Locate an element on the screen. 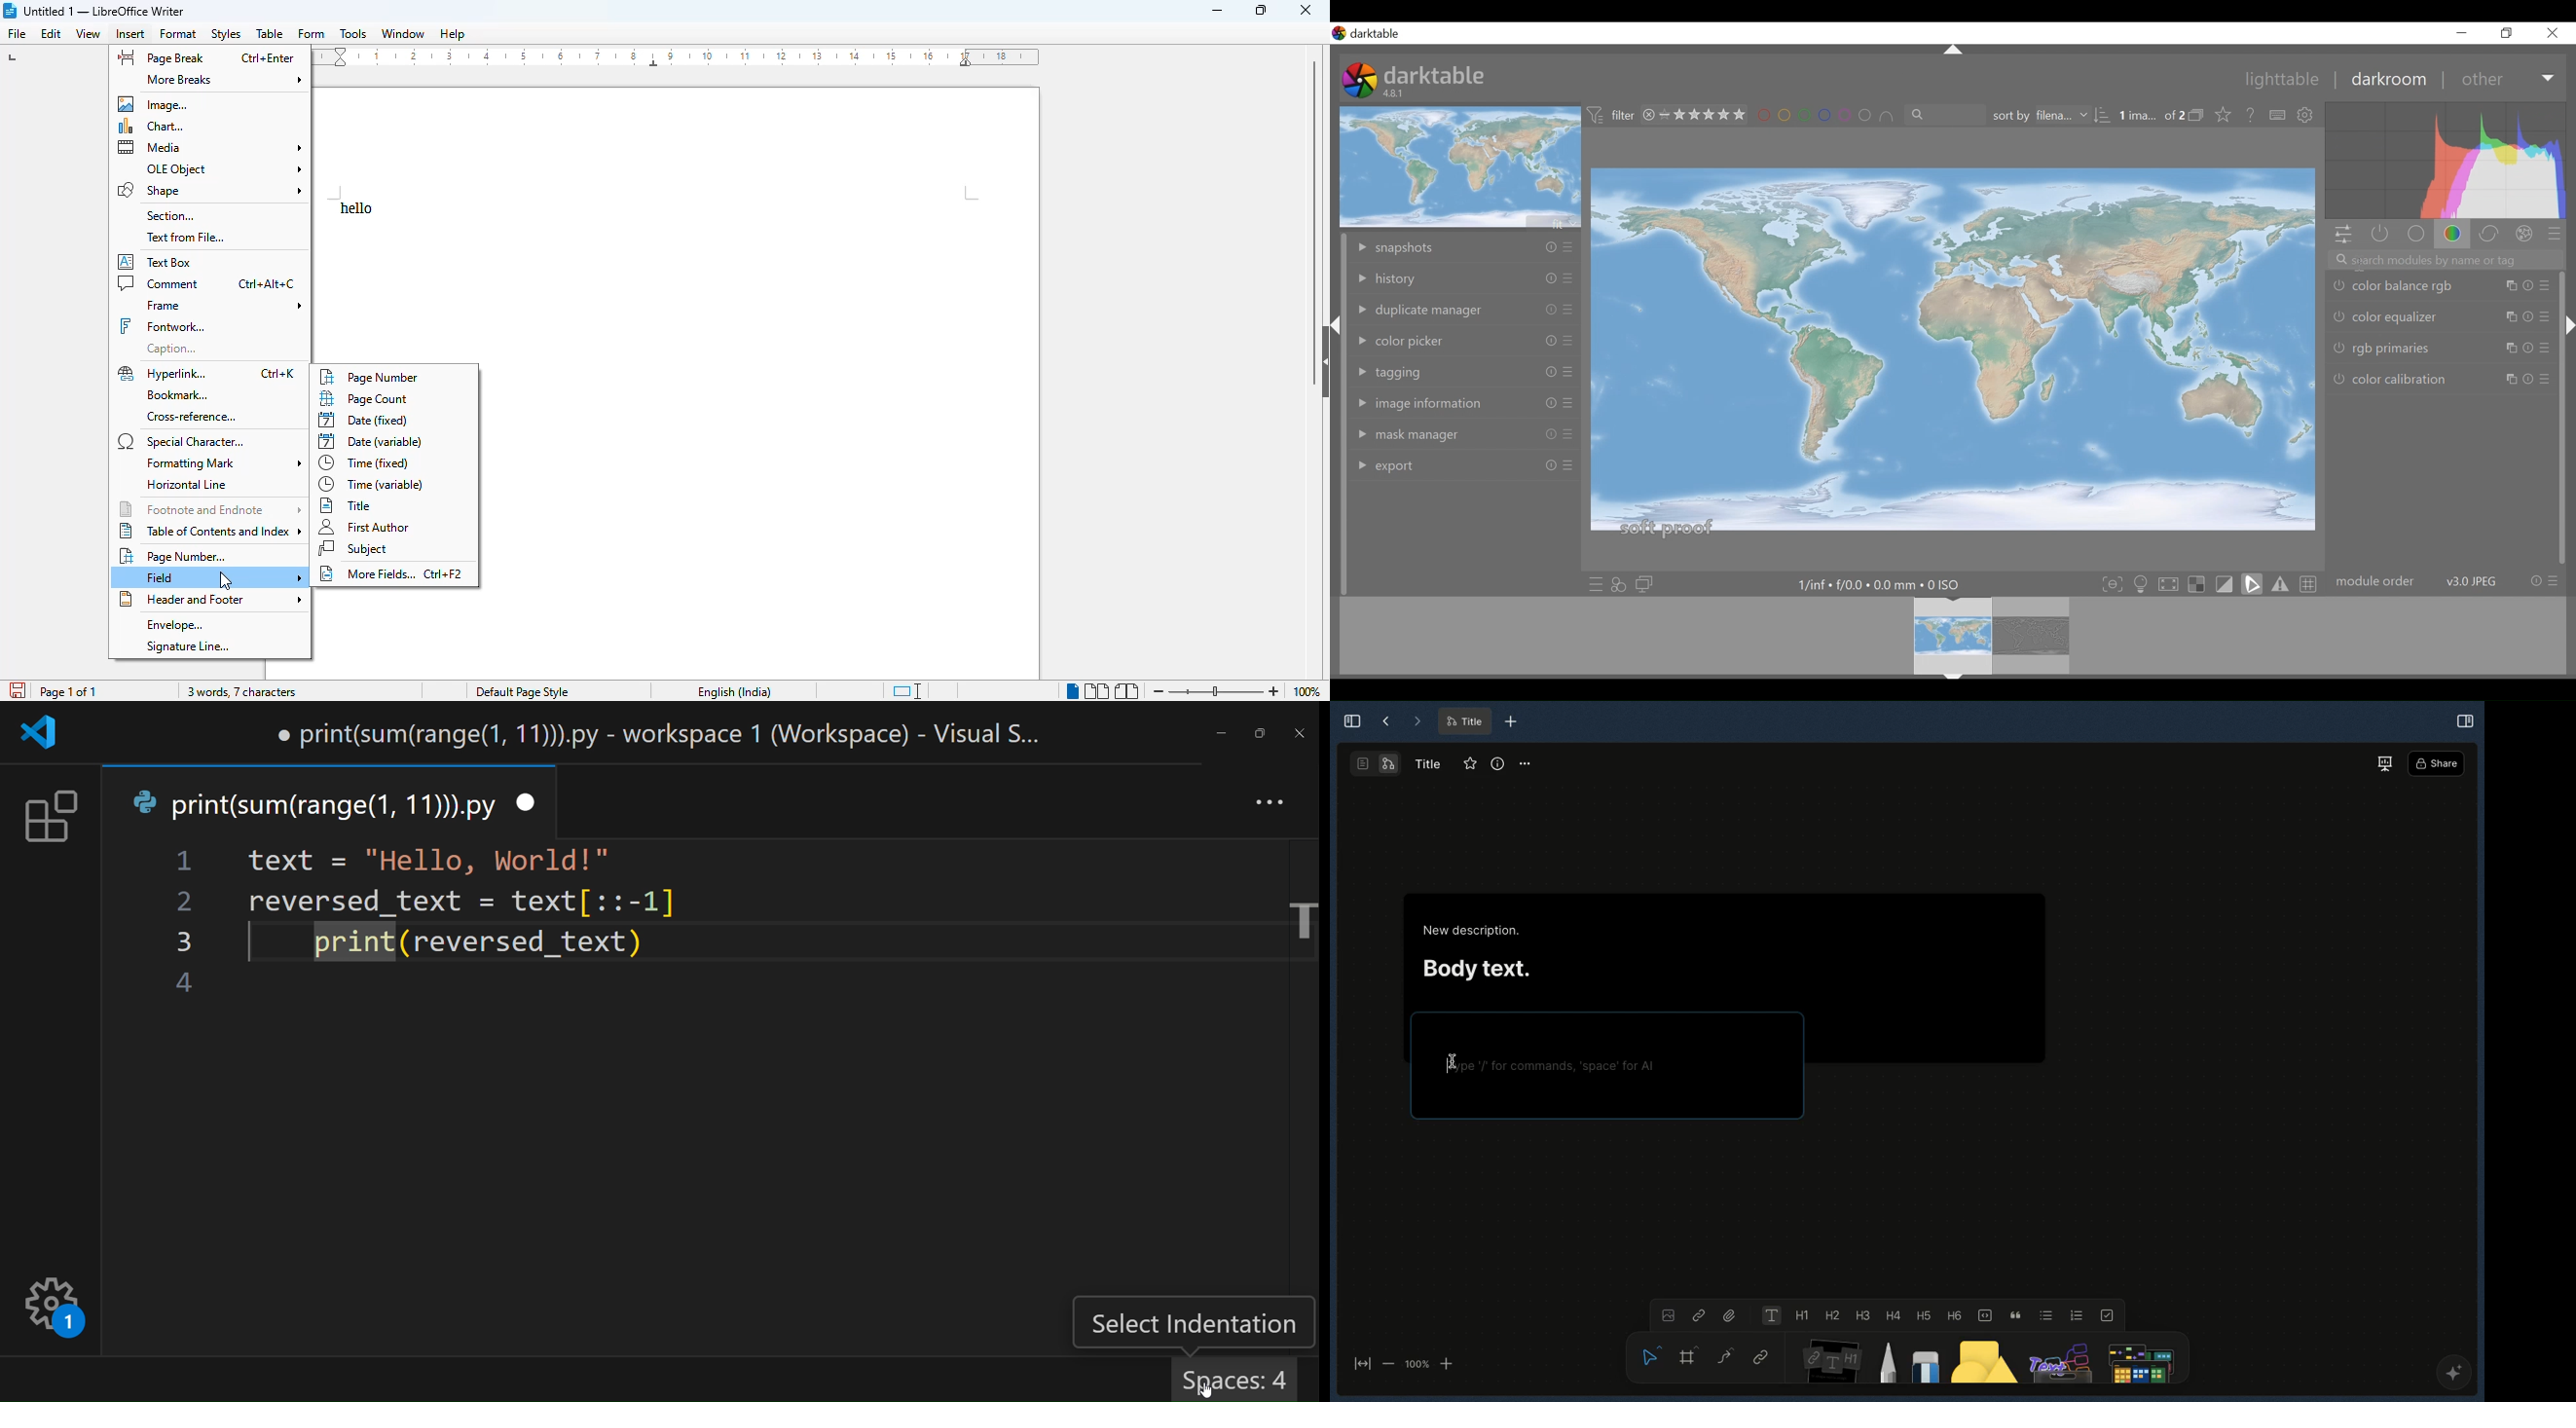  comment is located at coordinates (160, 283).